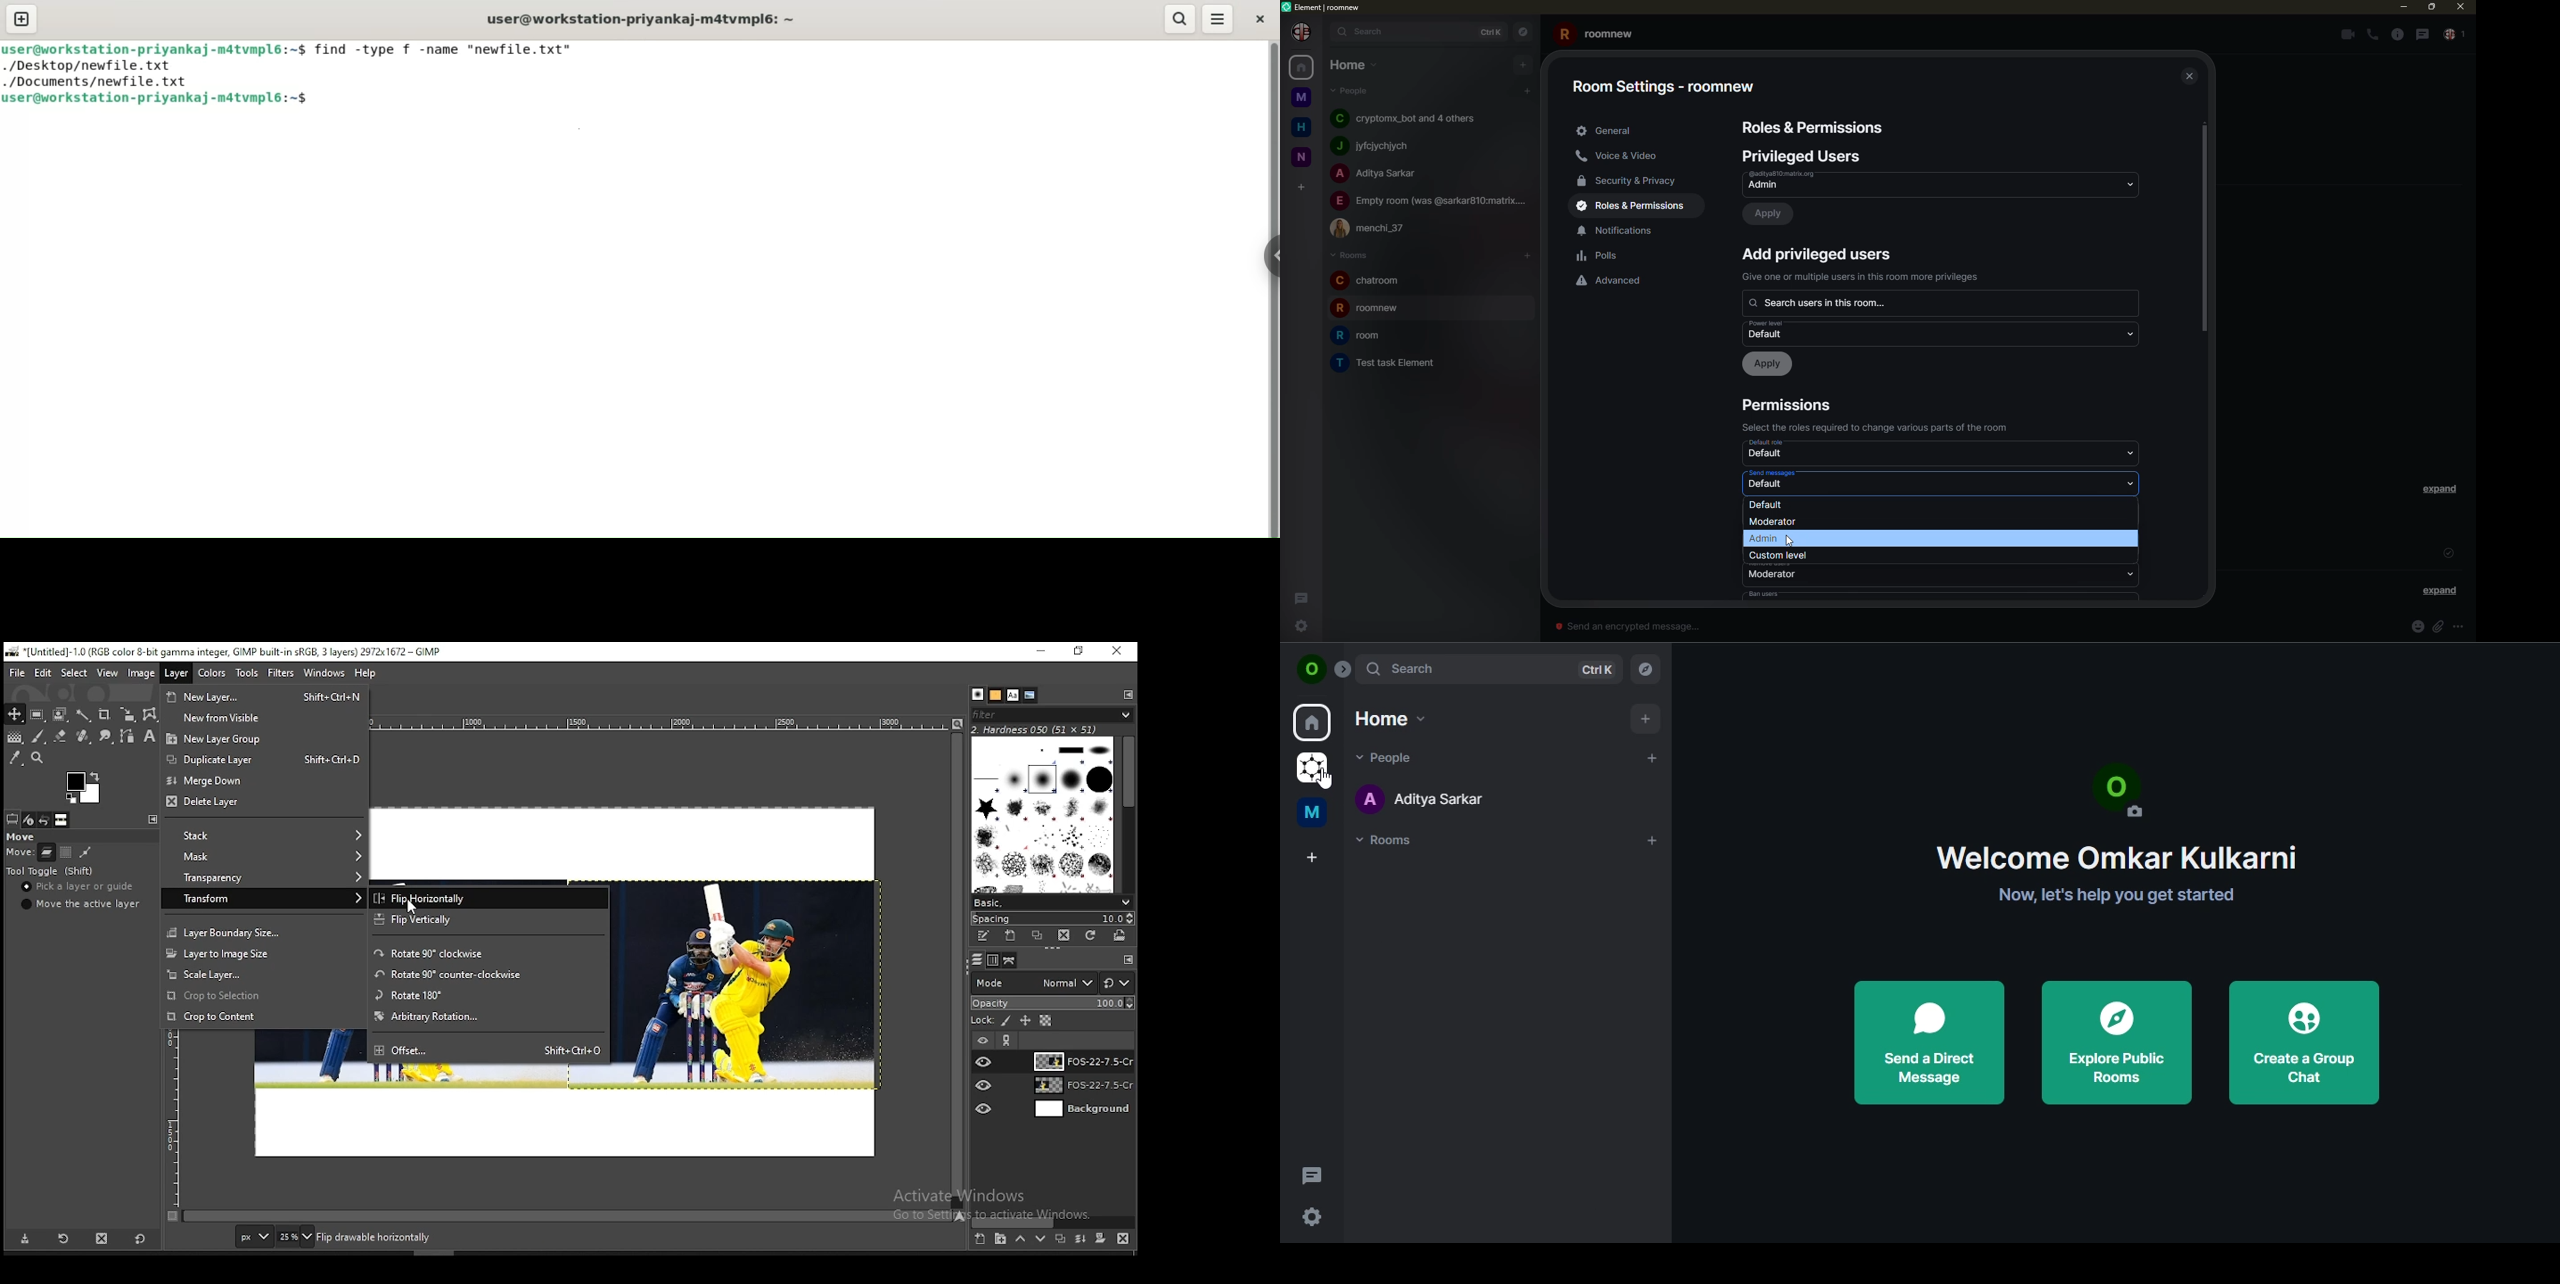 The height and width of the screenshot is (1288, 2576). What do you see at coordinates (1375, 310) in the screenshot?
I see `room` at bounding box center [1375, 310].